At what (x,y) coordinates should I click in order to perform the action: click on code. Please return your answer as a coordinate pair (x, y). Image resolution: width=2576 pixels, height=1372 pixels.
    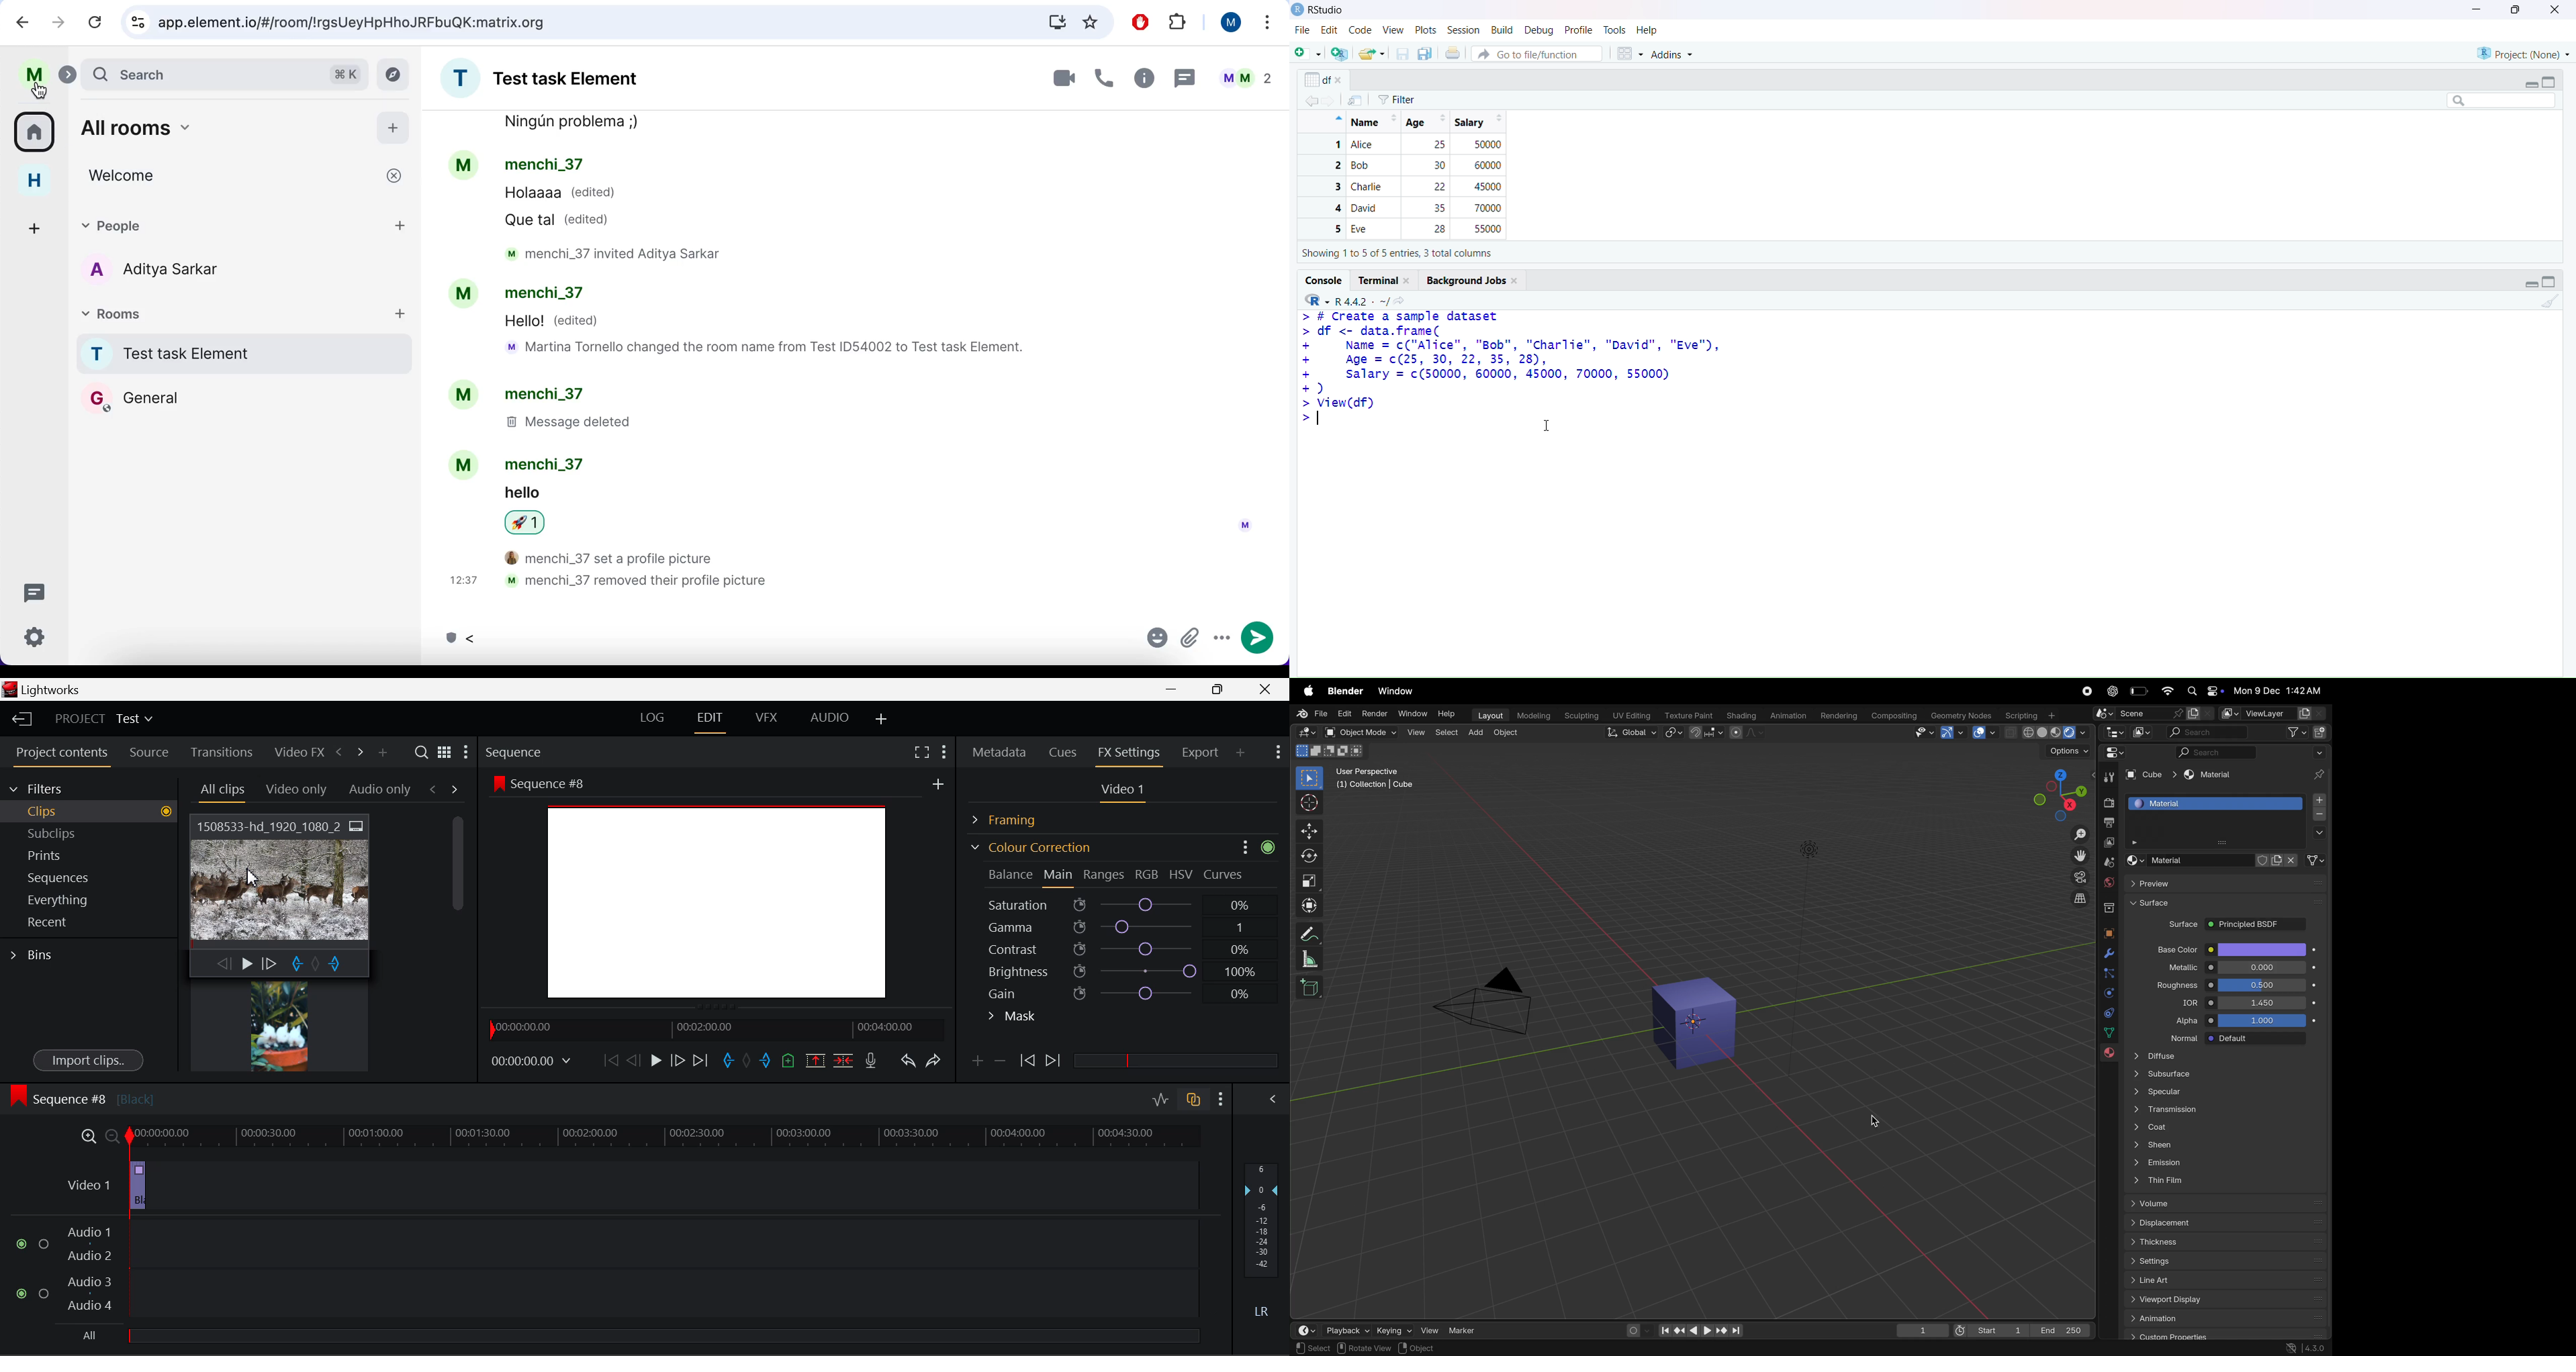
    Looking at the image, I should click on (1362, 29).